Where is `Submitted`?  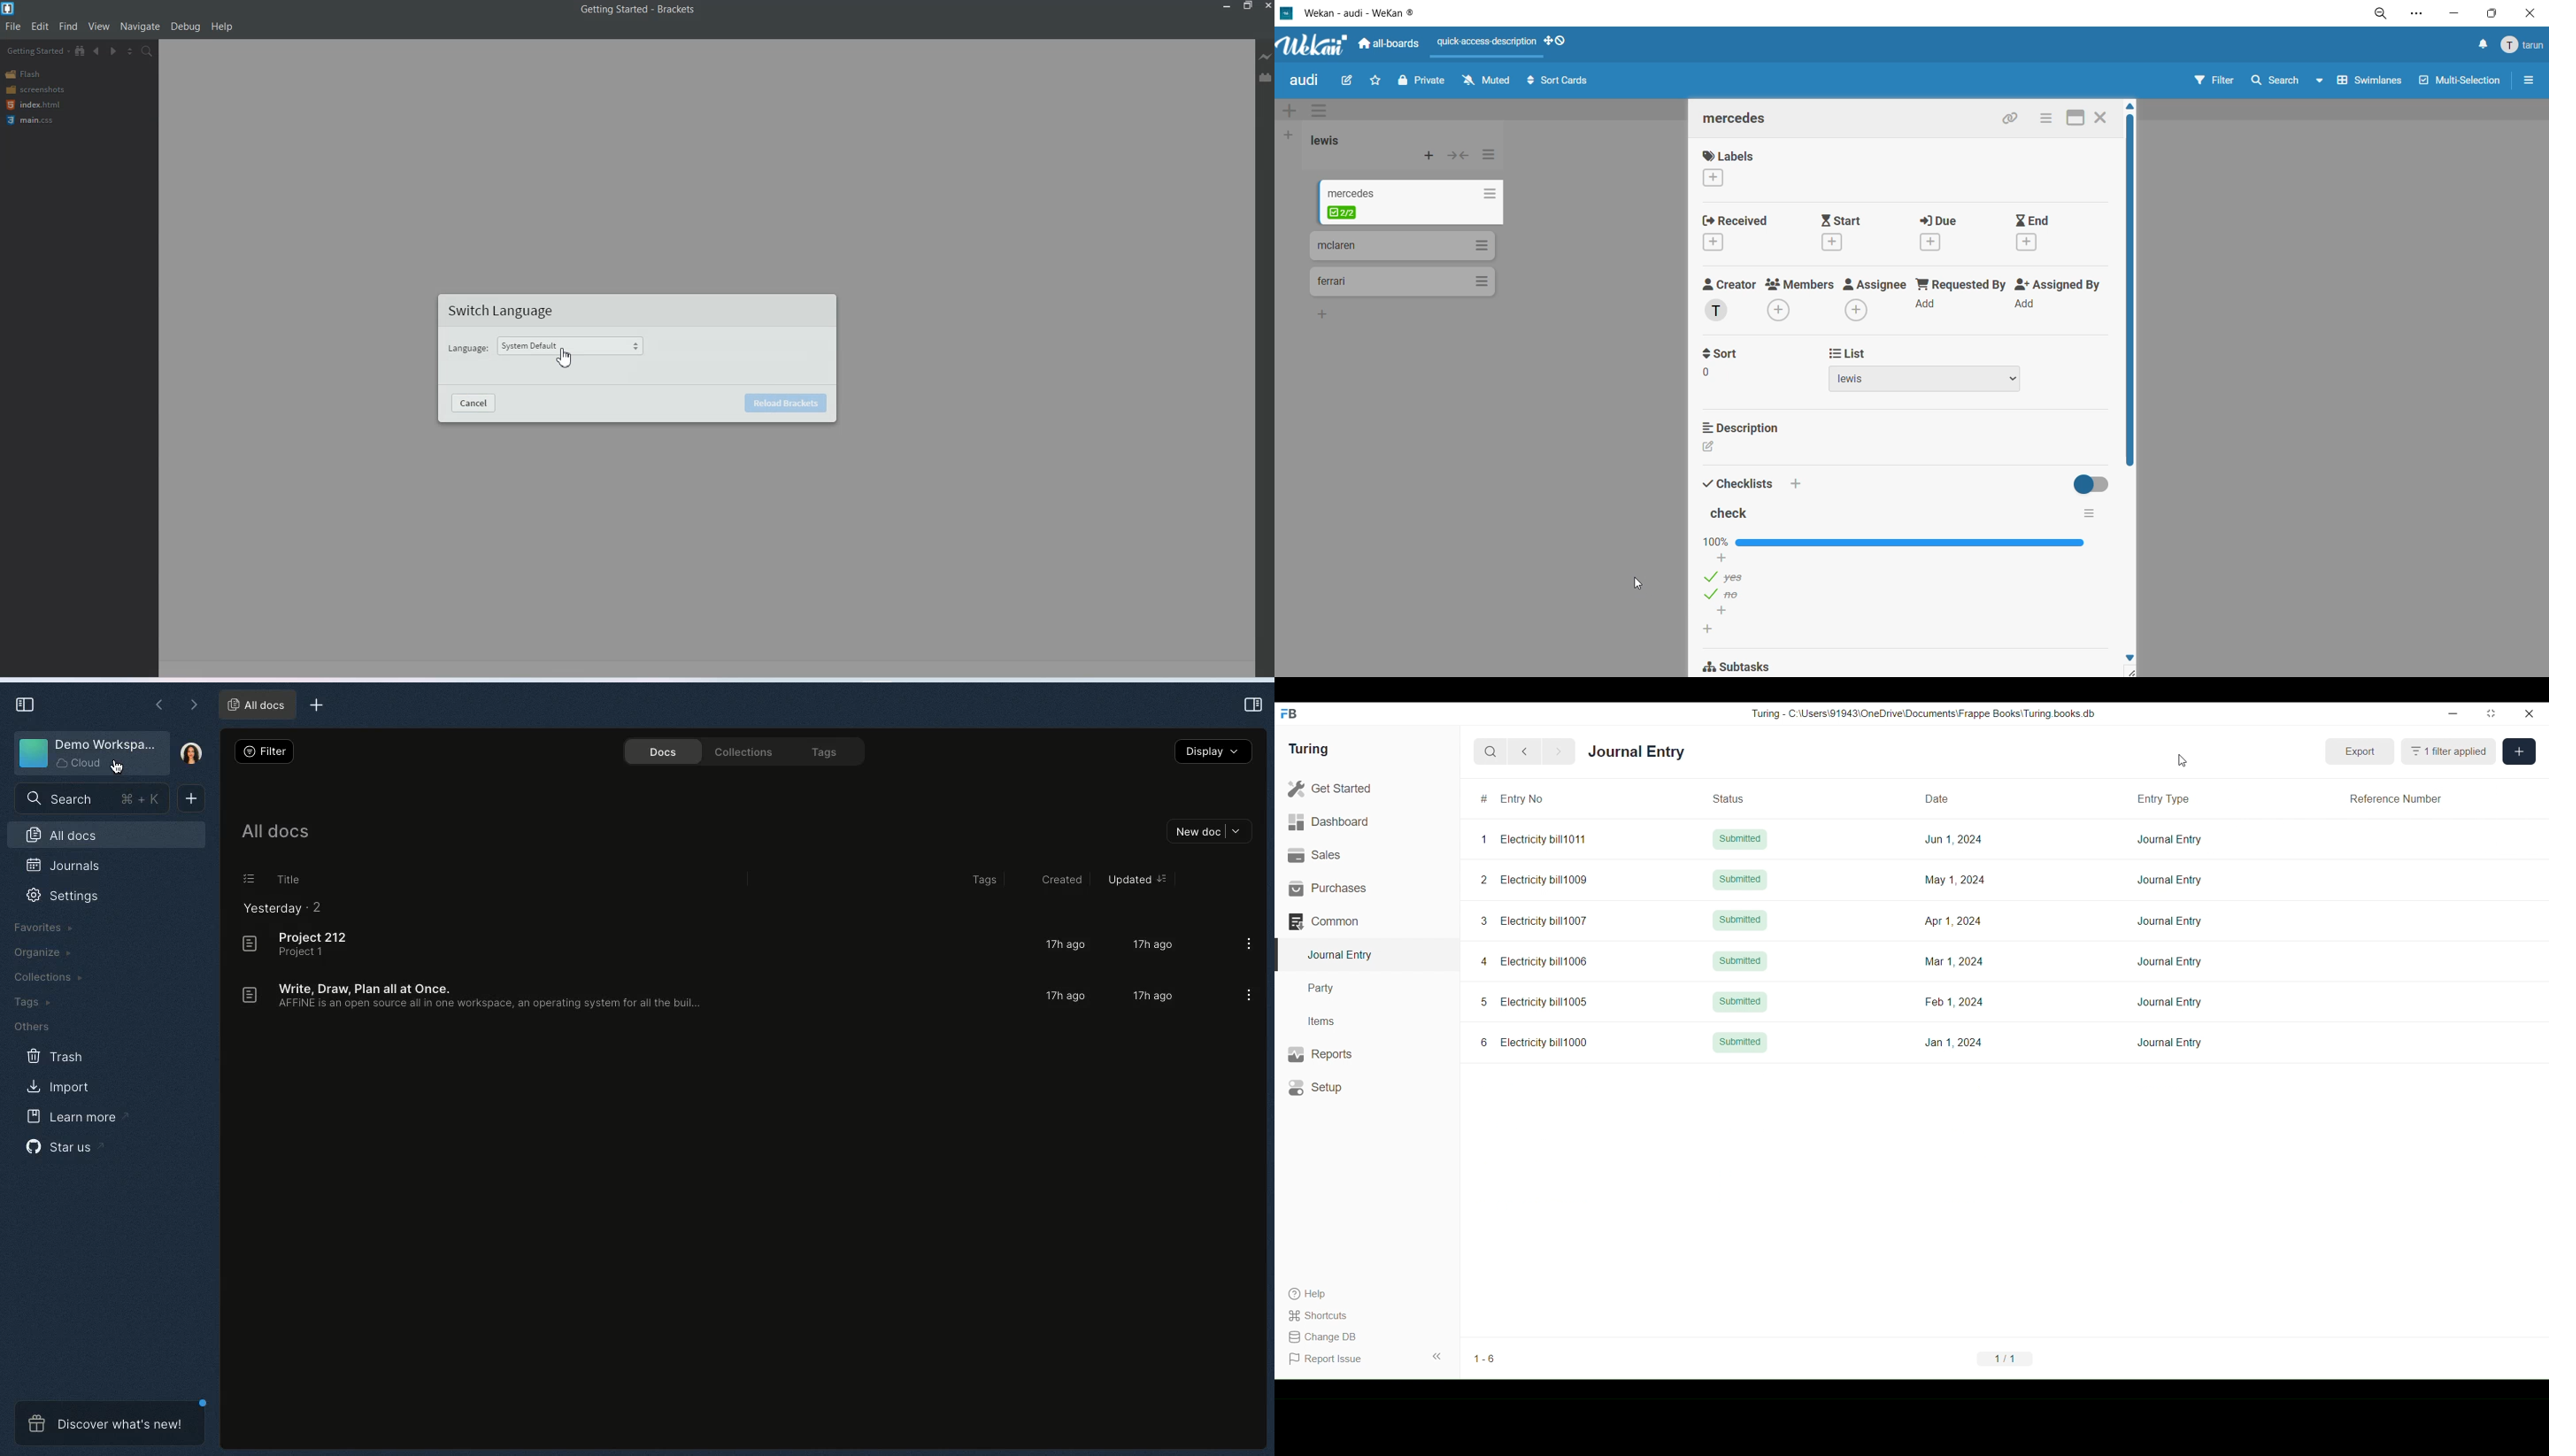
Submitted is located at coordinates (1740, 880).